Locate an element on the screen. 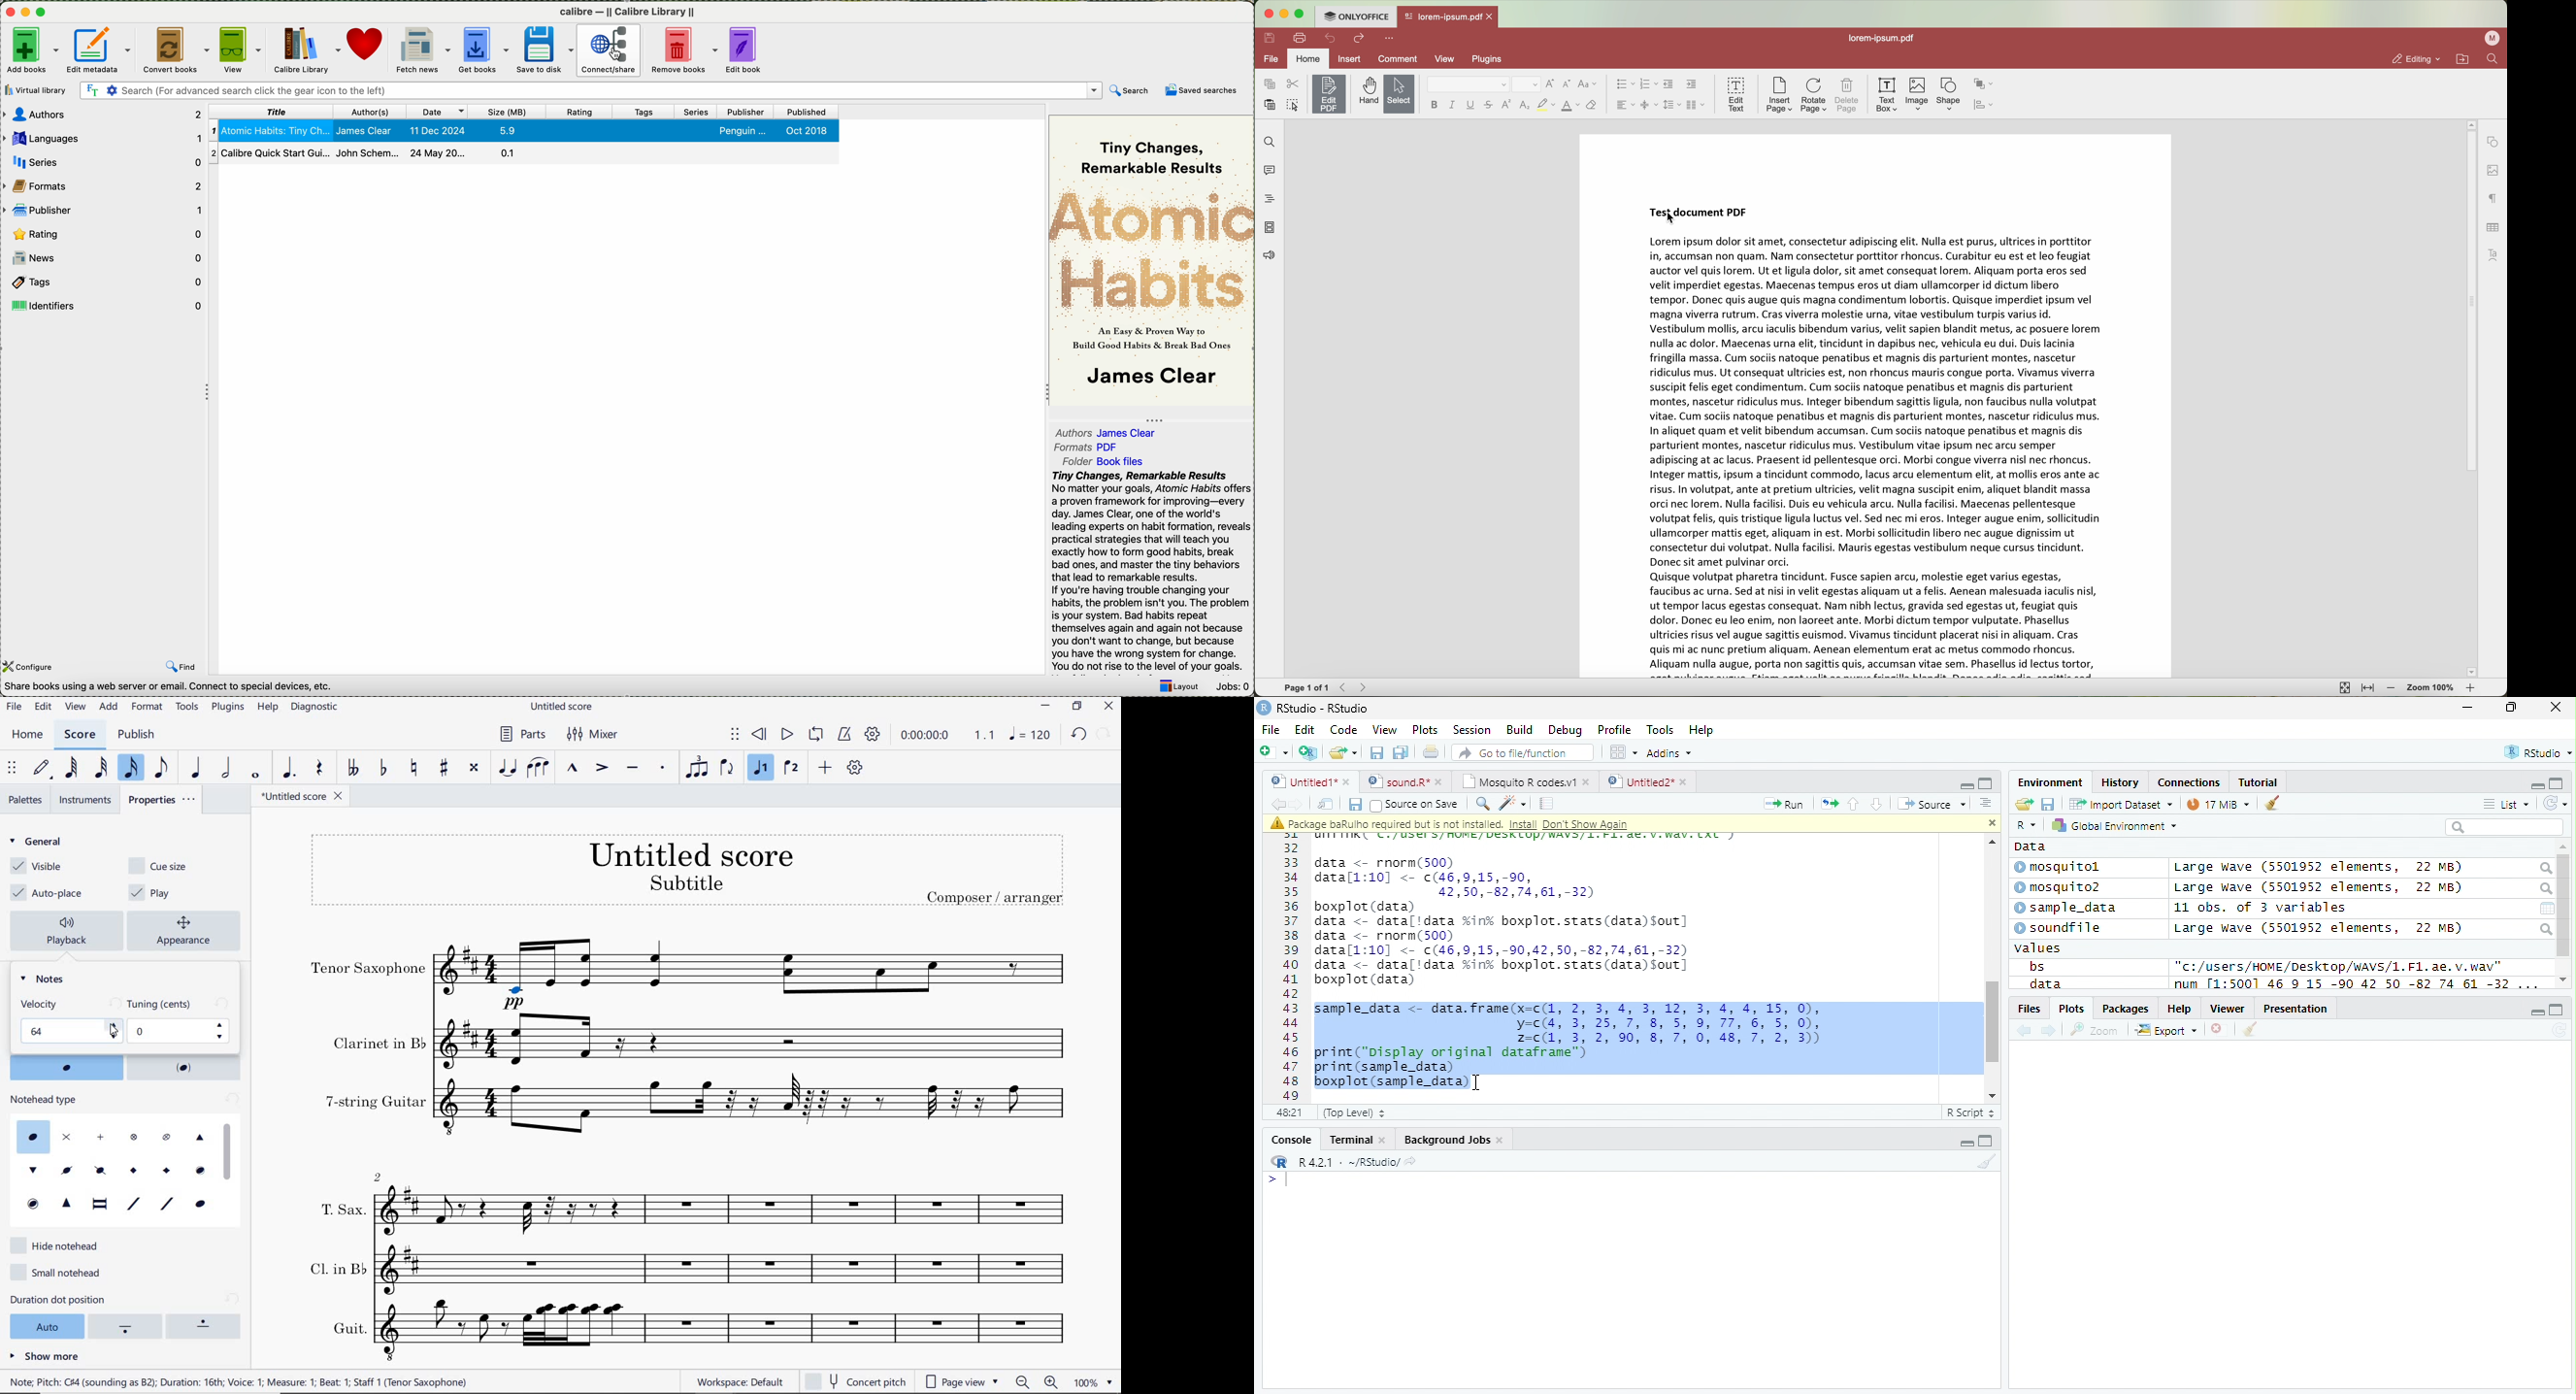  find is located at coordinates (183, 666).